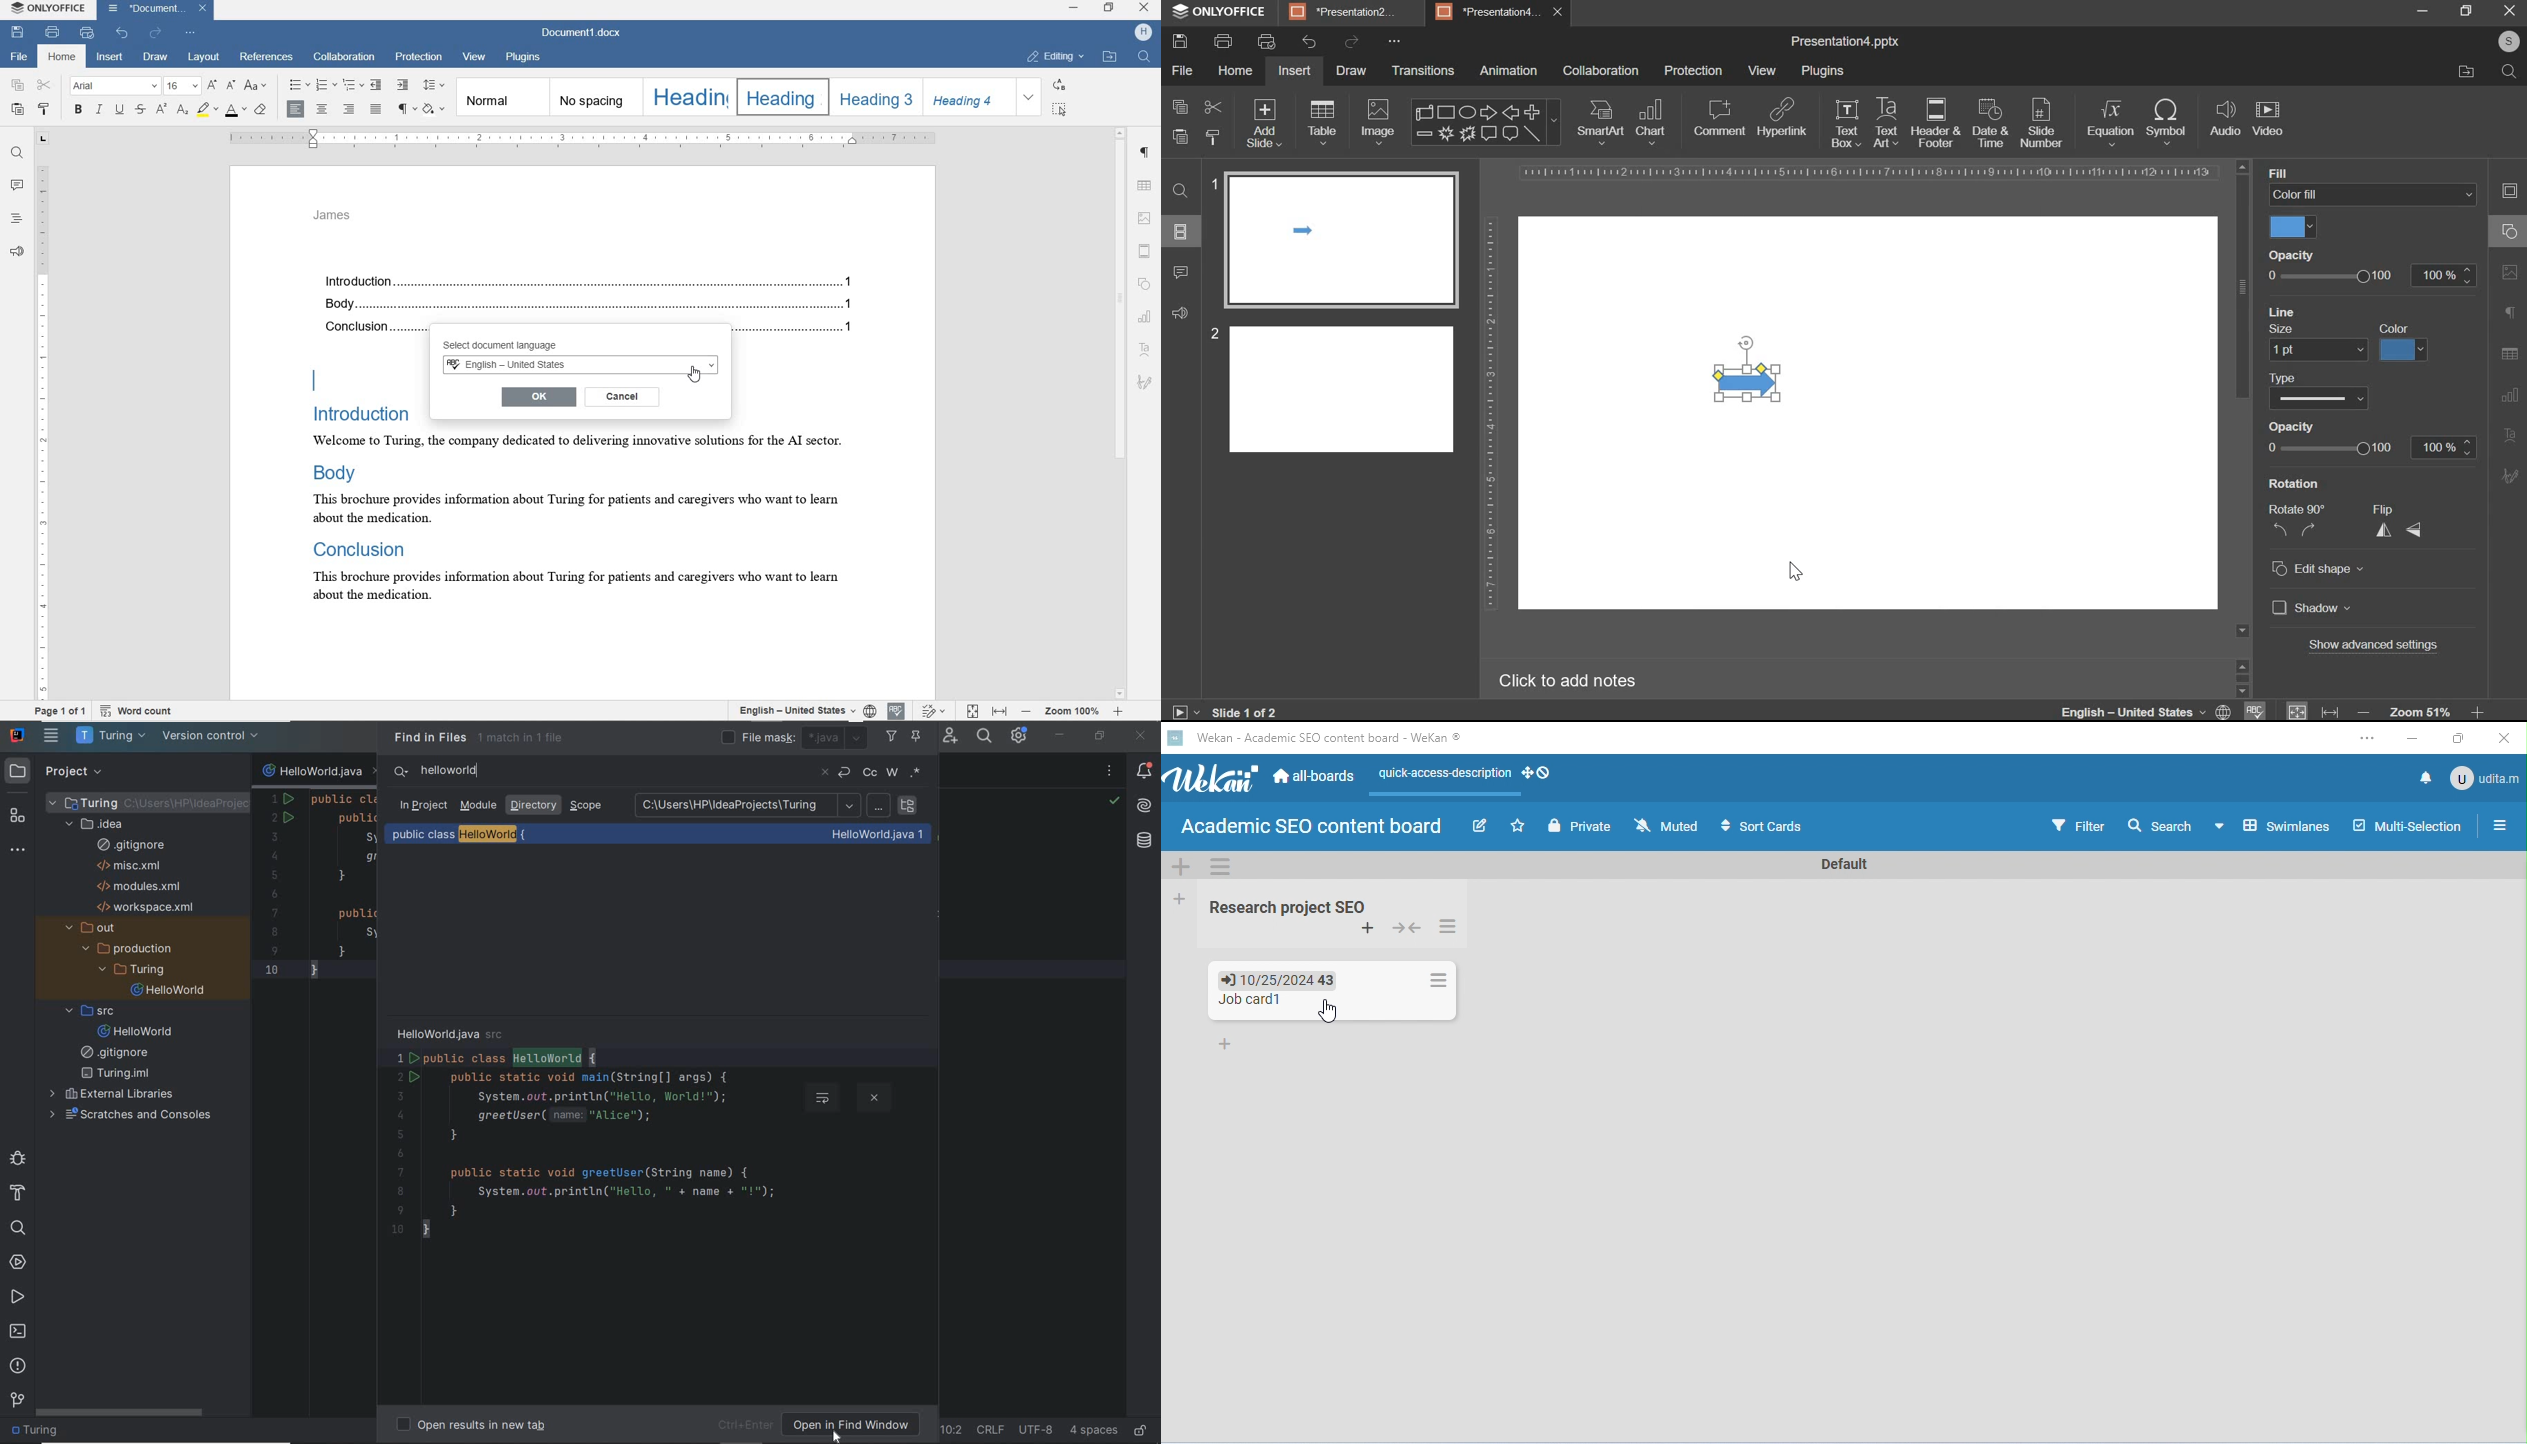 This screenshot has width=2548, height=1456. Describe the element at coordinates (56, 772) in the screenshot. I see `project` at that location.